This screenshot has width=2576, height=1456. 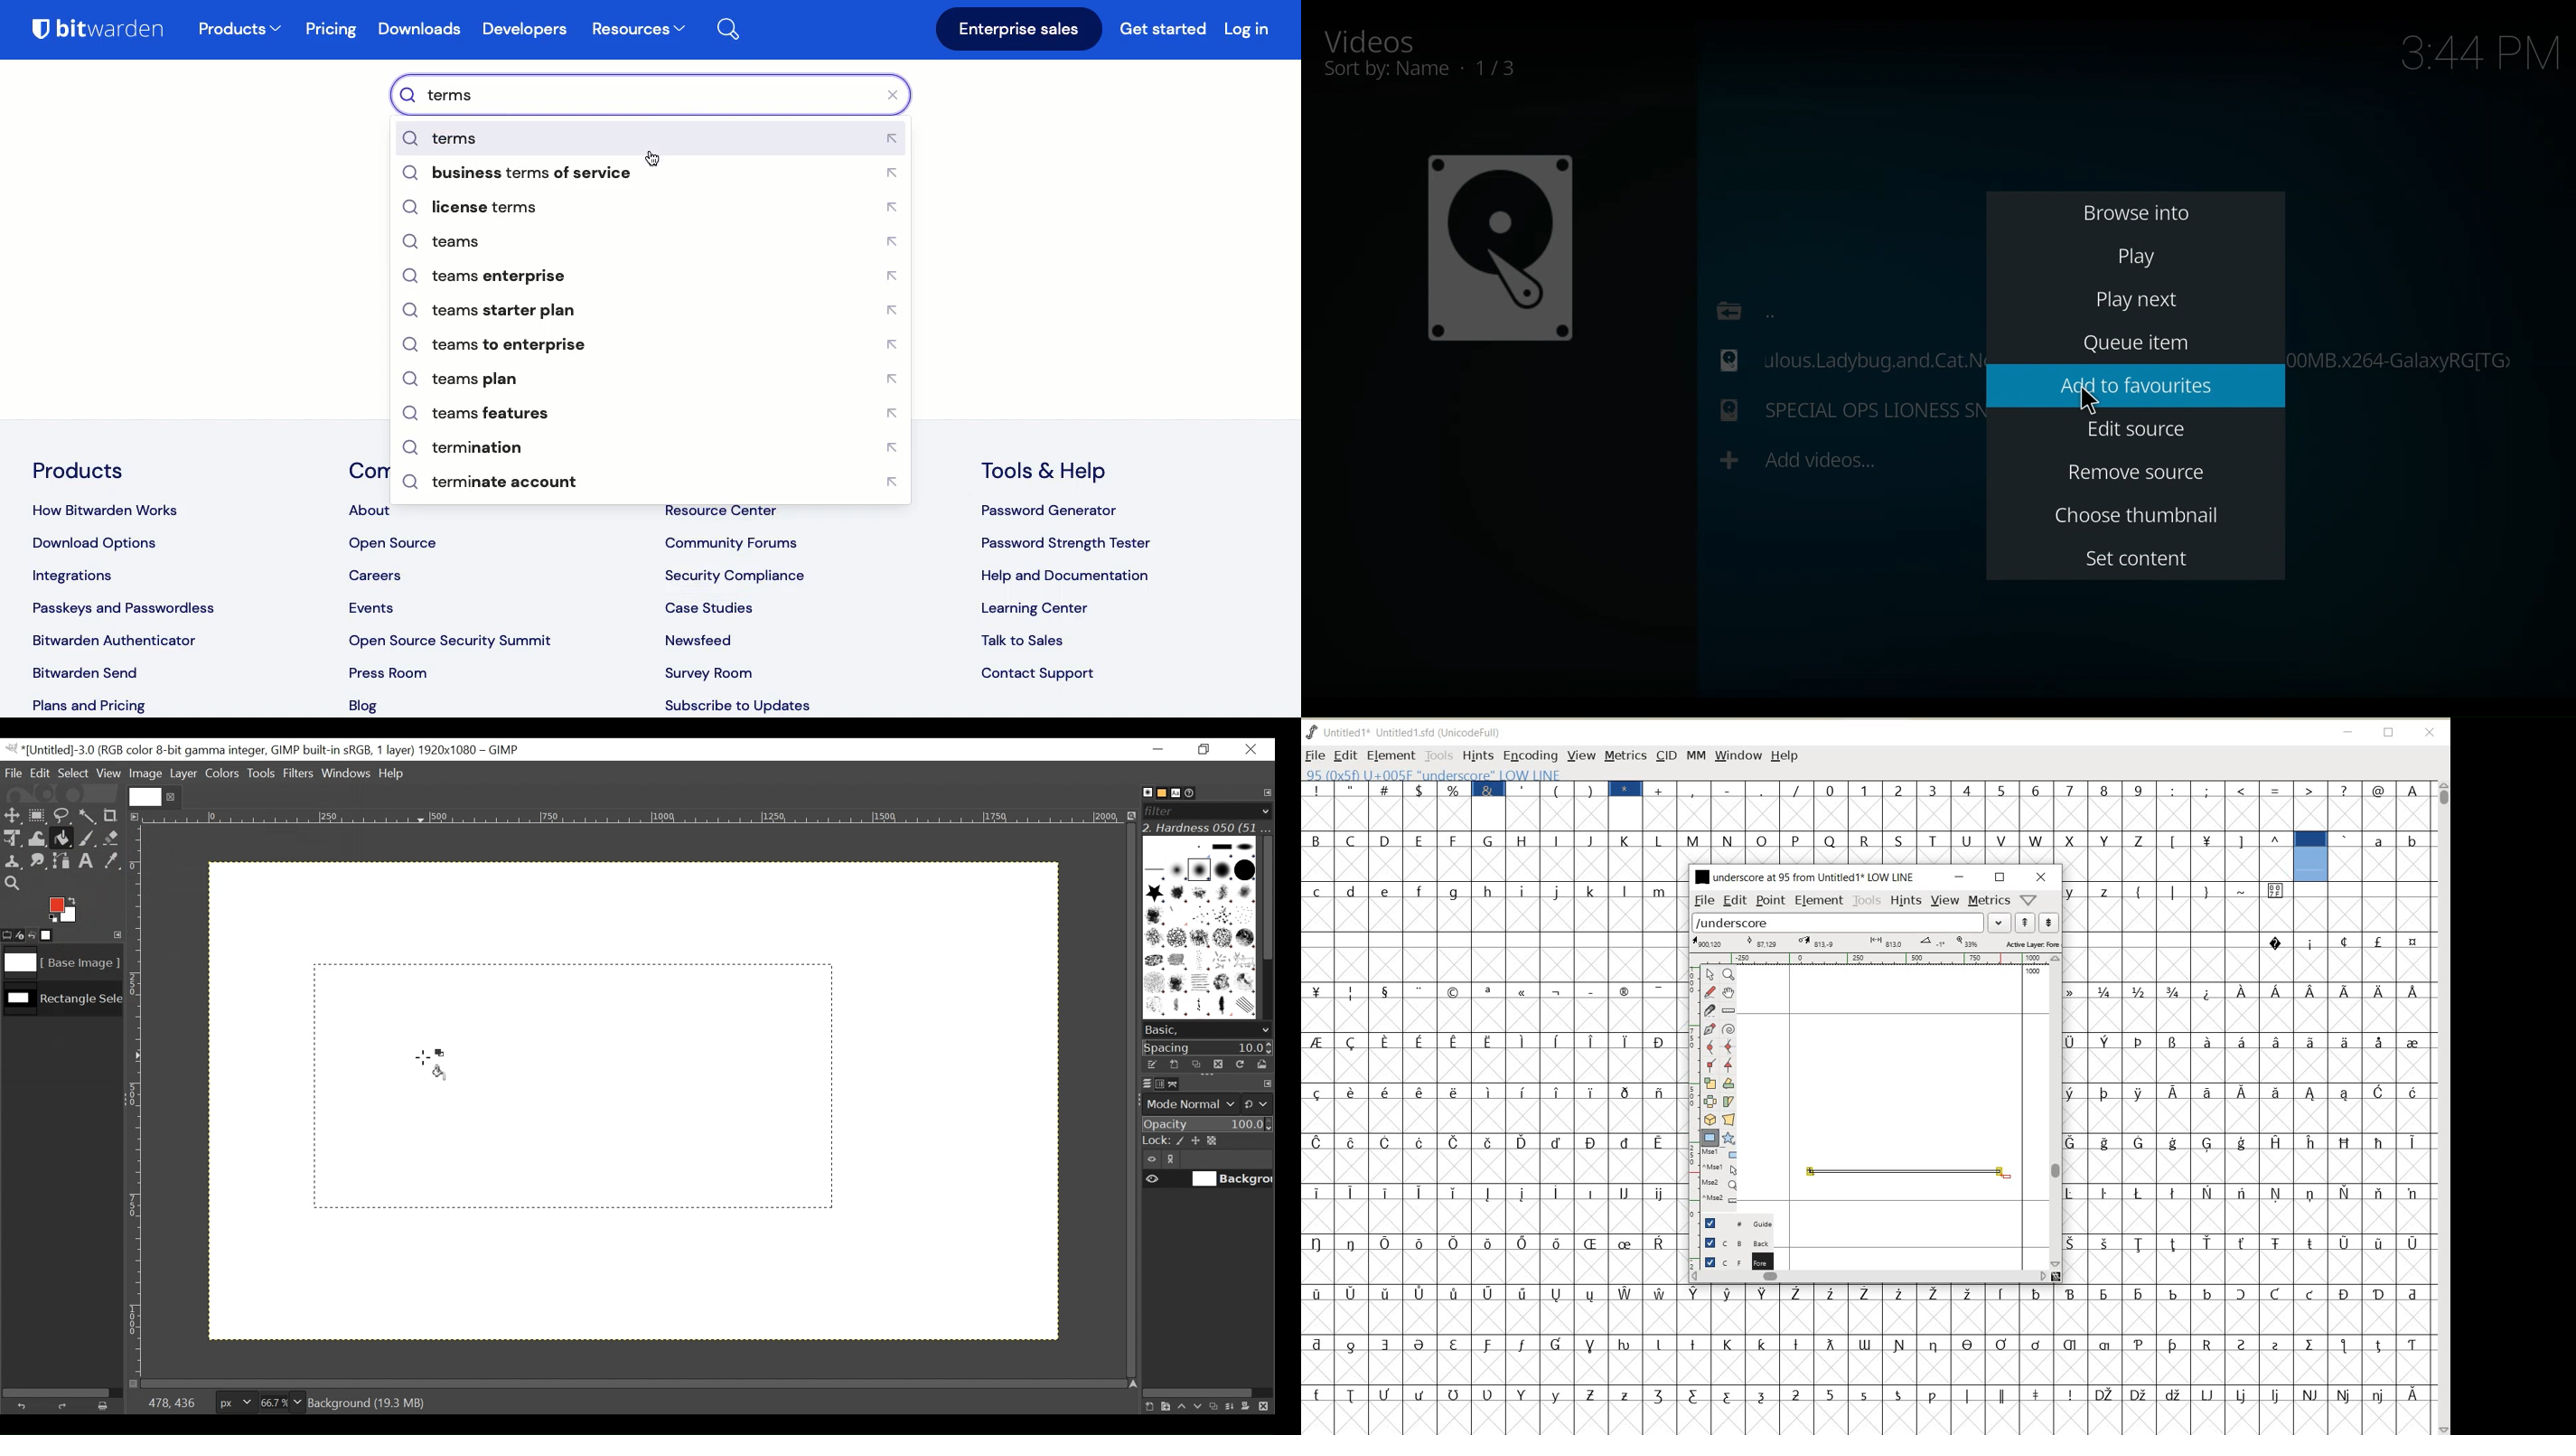 What do you see at coordinates (300, 775) in the screenshot?
I see `Filters` at bounding box center [300, 775].